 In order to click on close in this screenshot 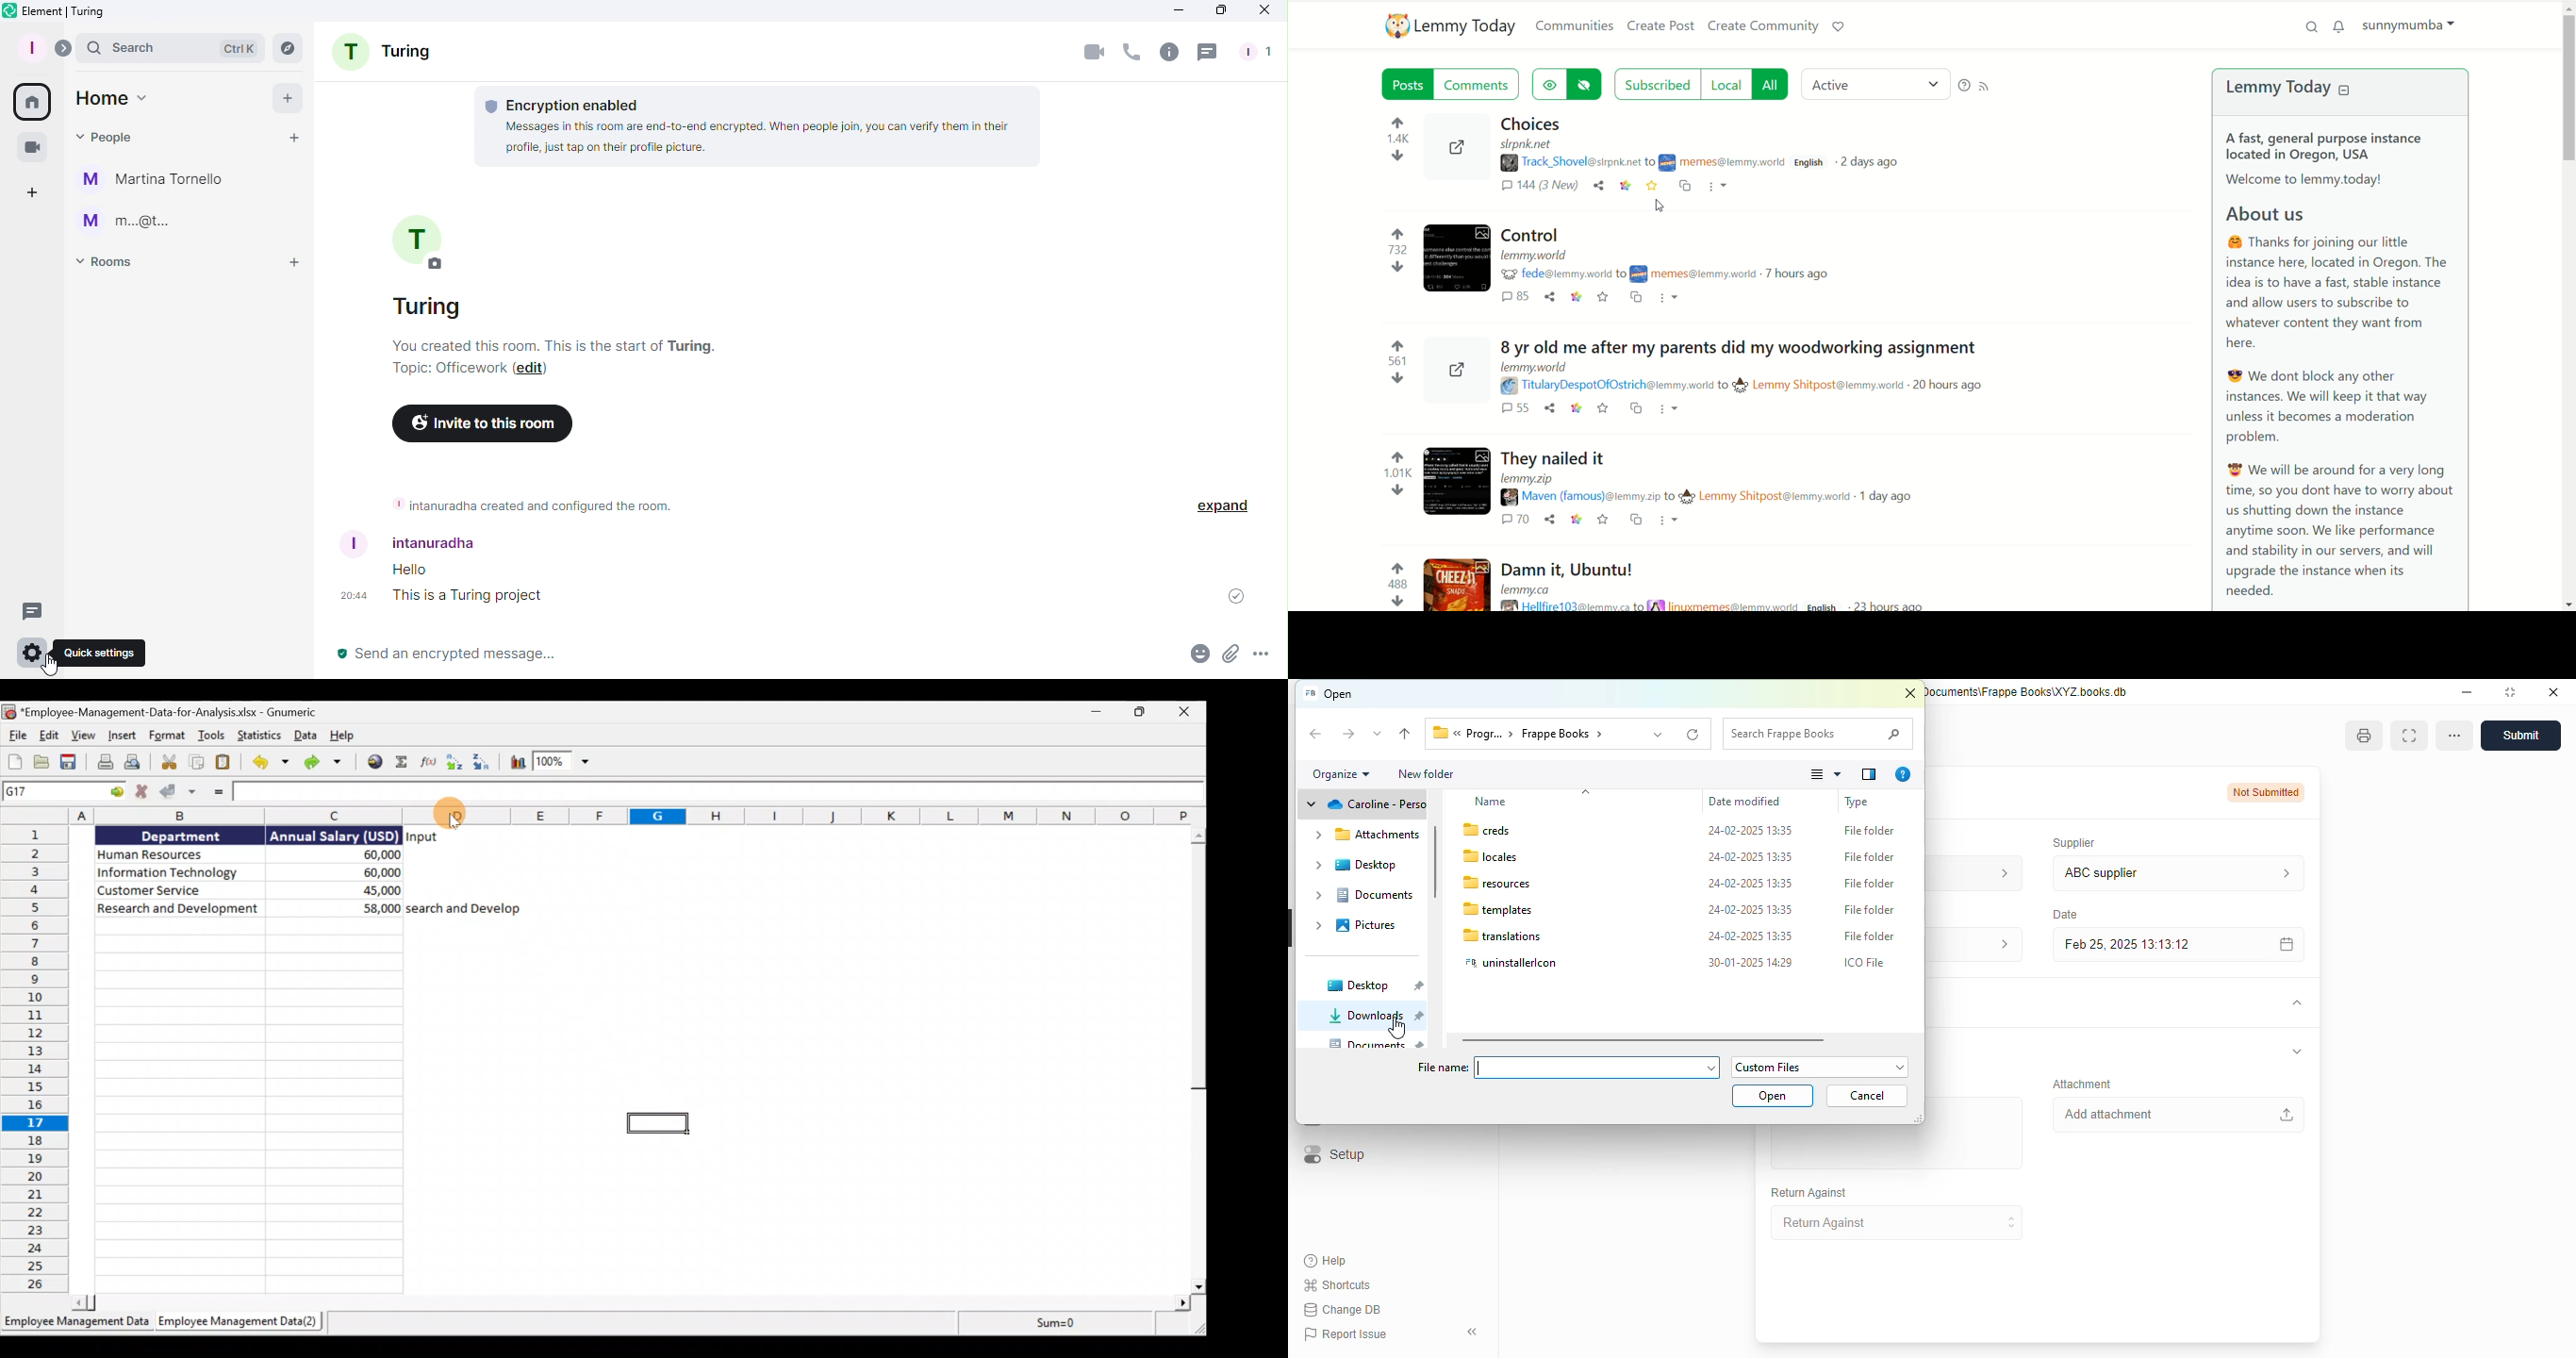, I will do `click(1910, 694)`.